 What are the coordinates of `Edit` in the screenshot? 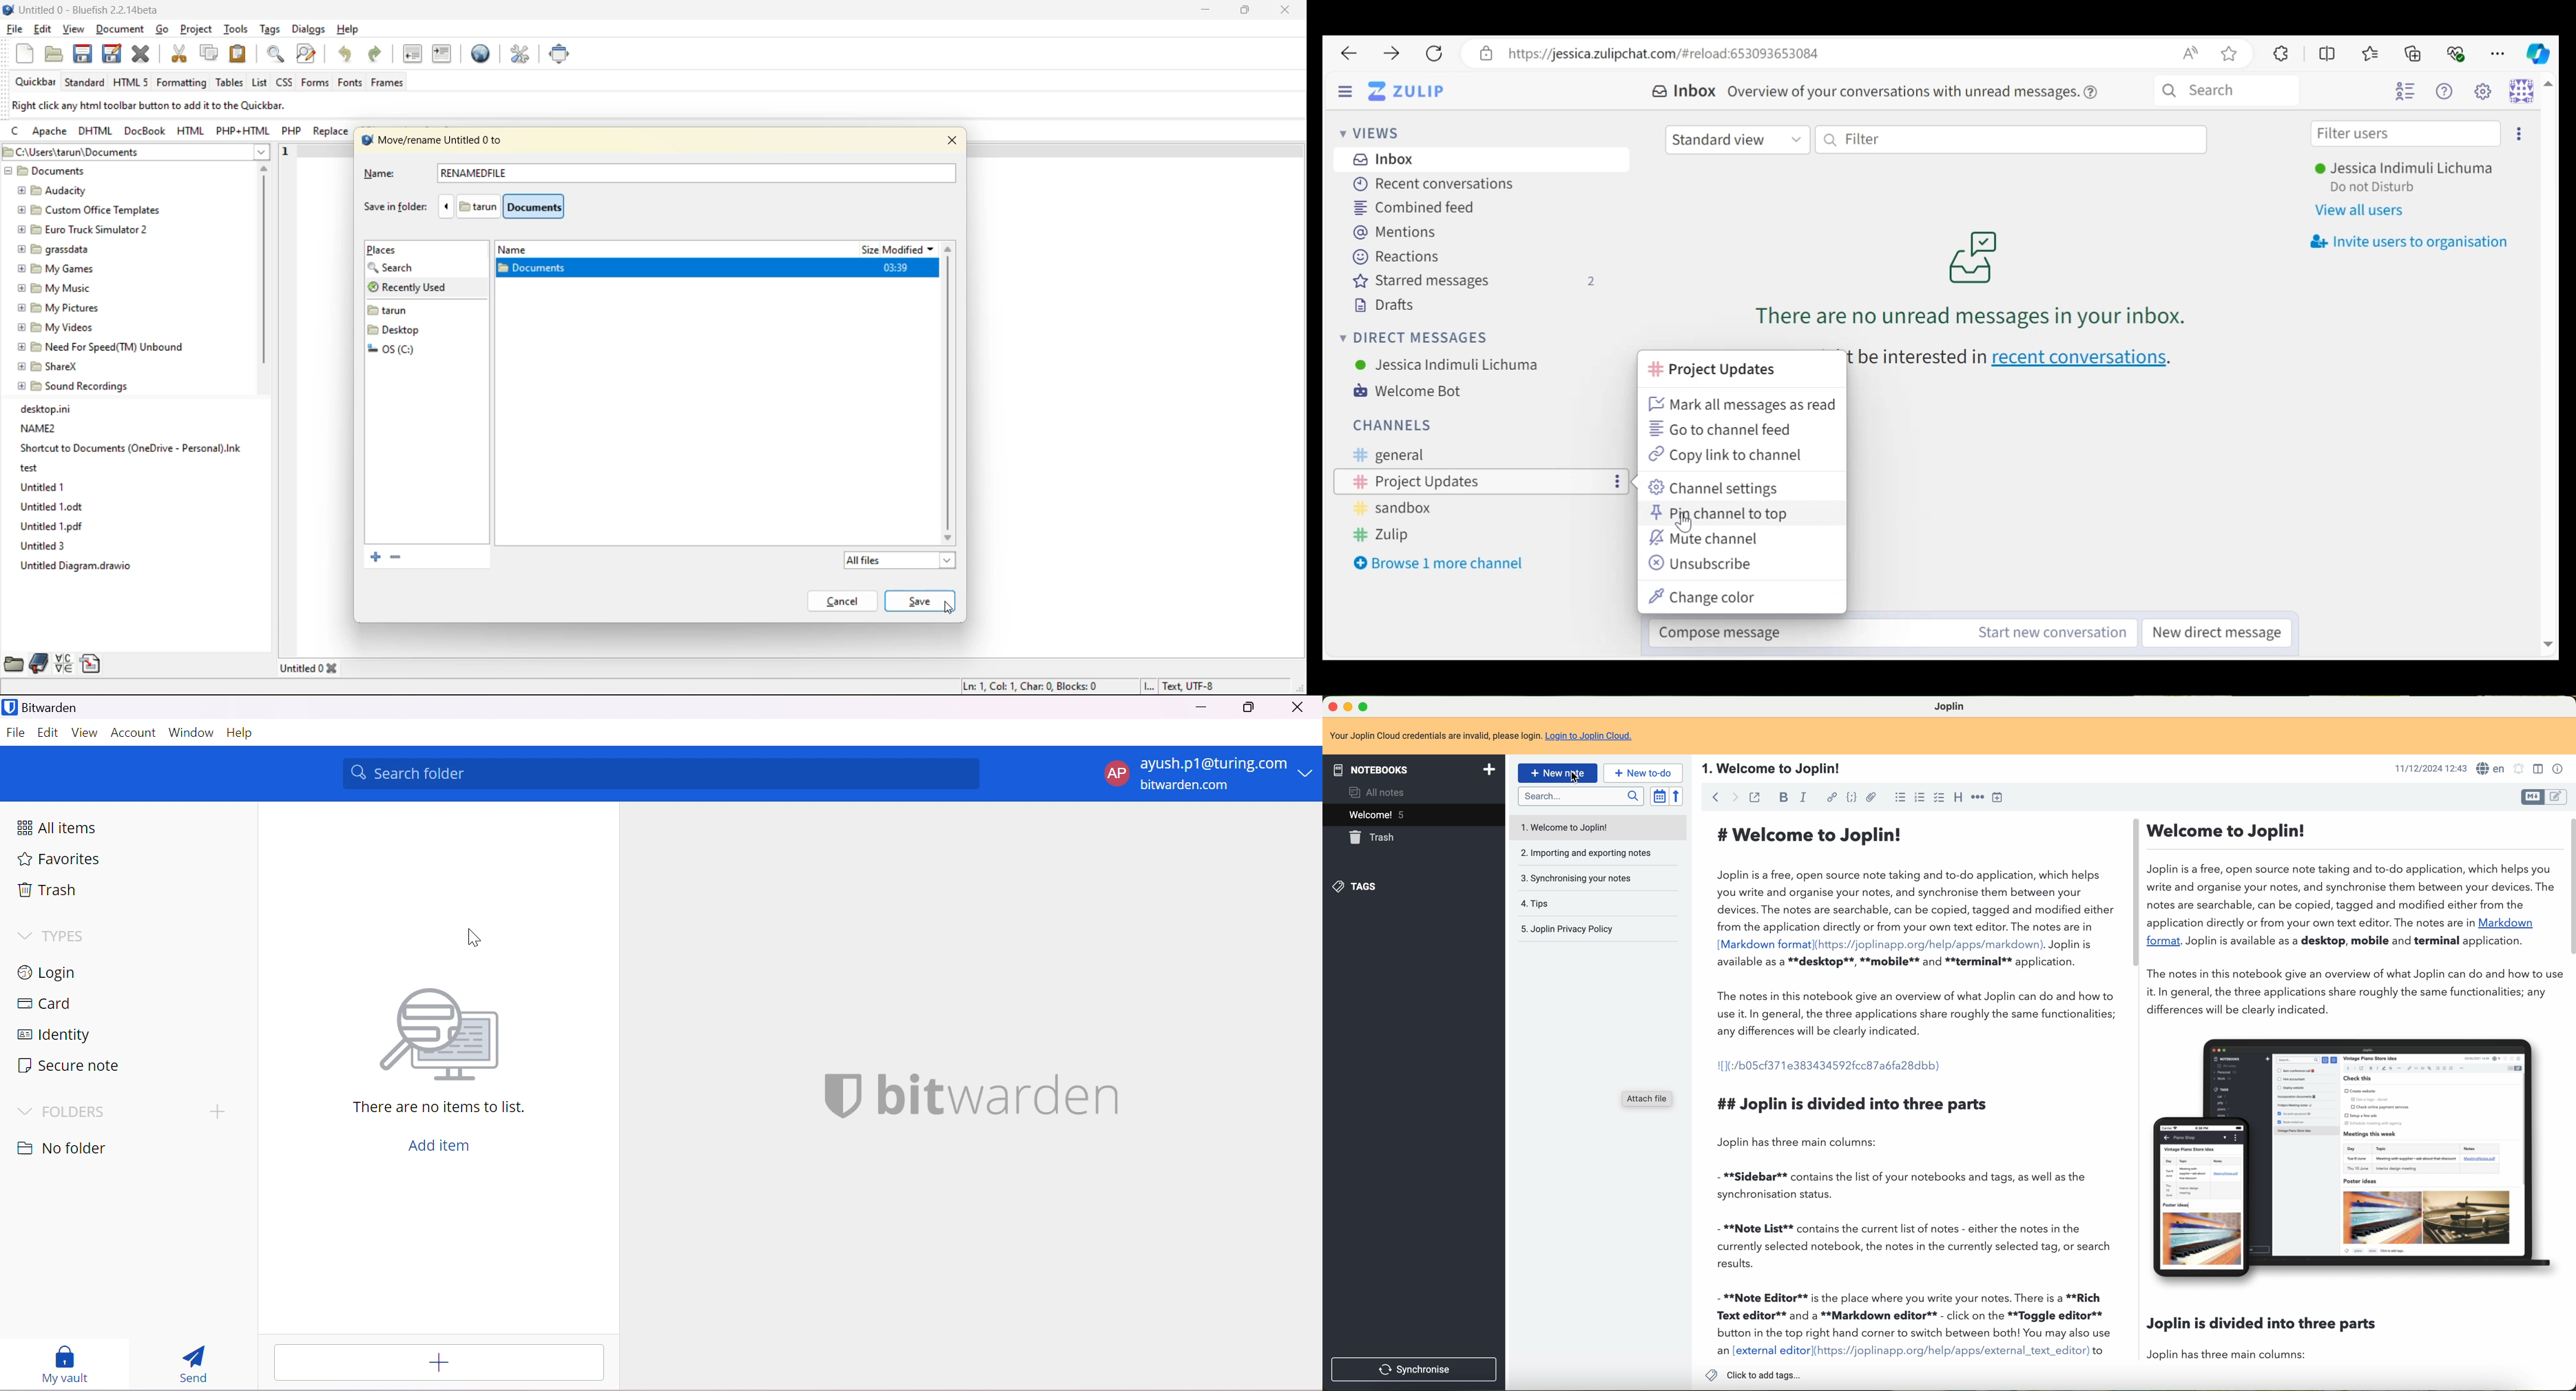 It's located at (48, 734).